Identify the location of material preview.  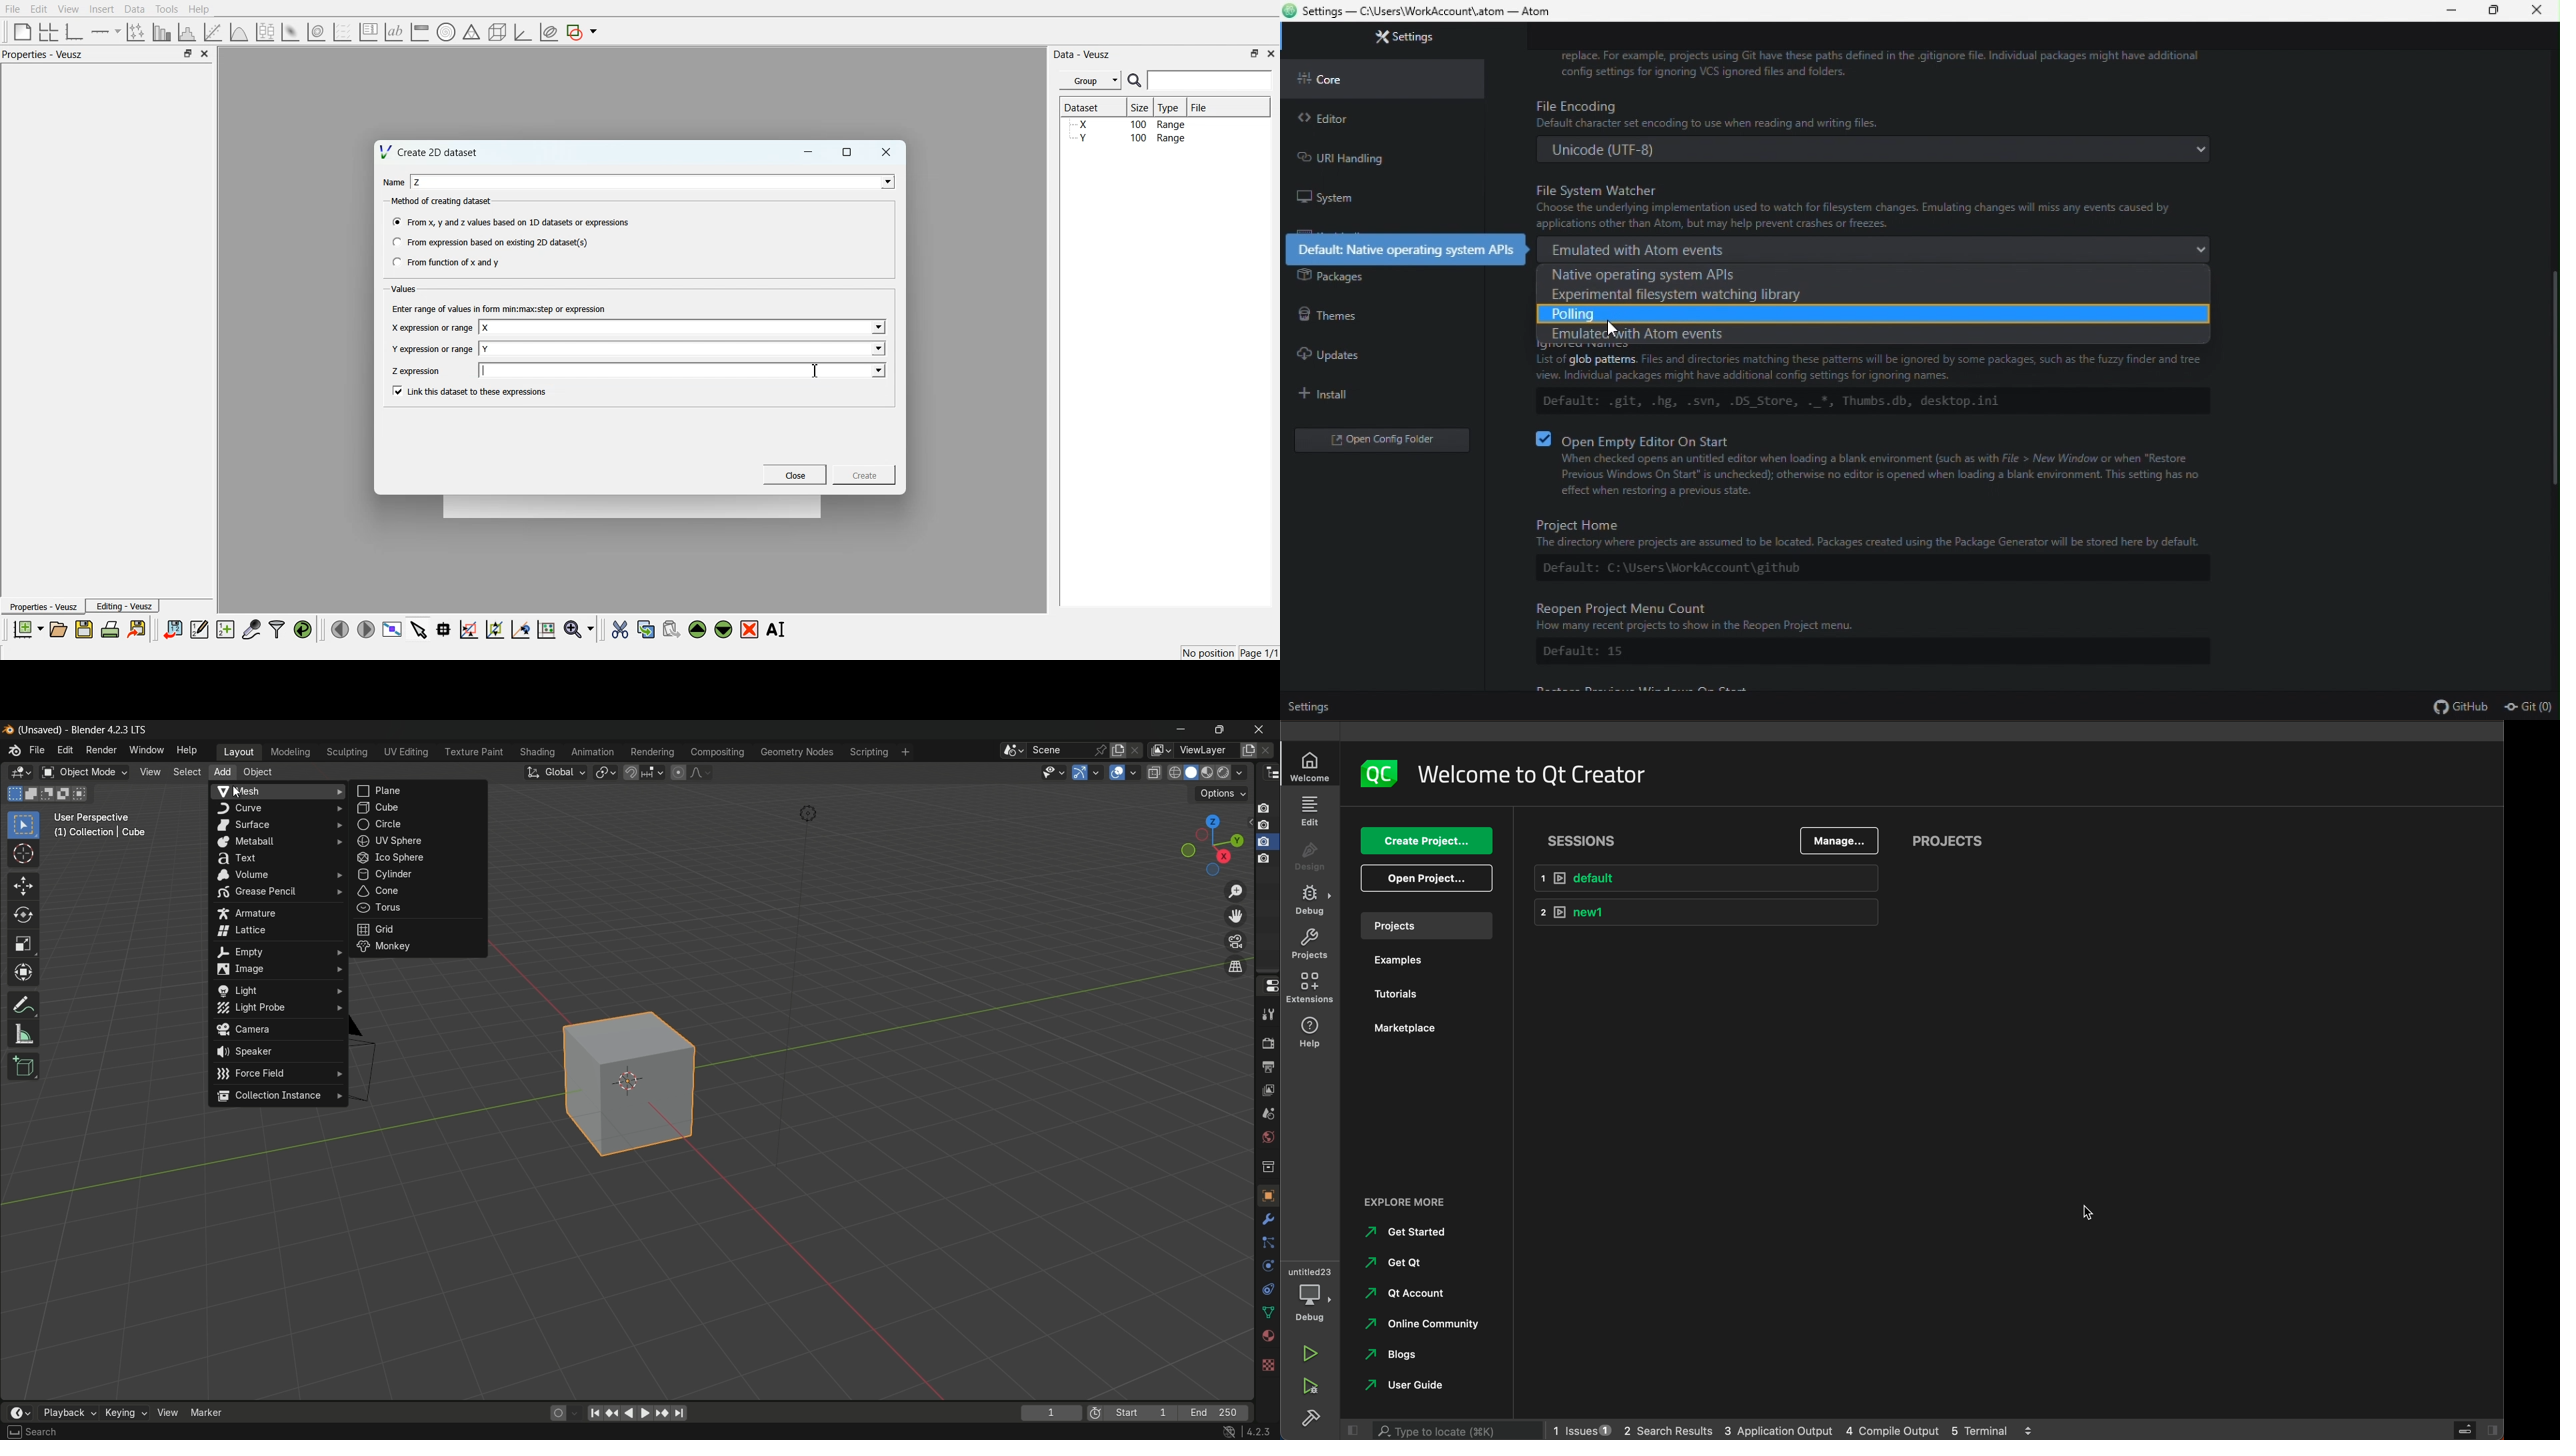
(1233, 773).